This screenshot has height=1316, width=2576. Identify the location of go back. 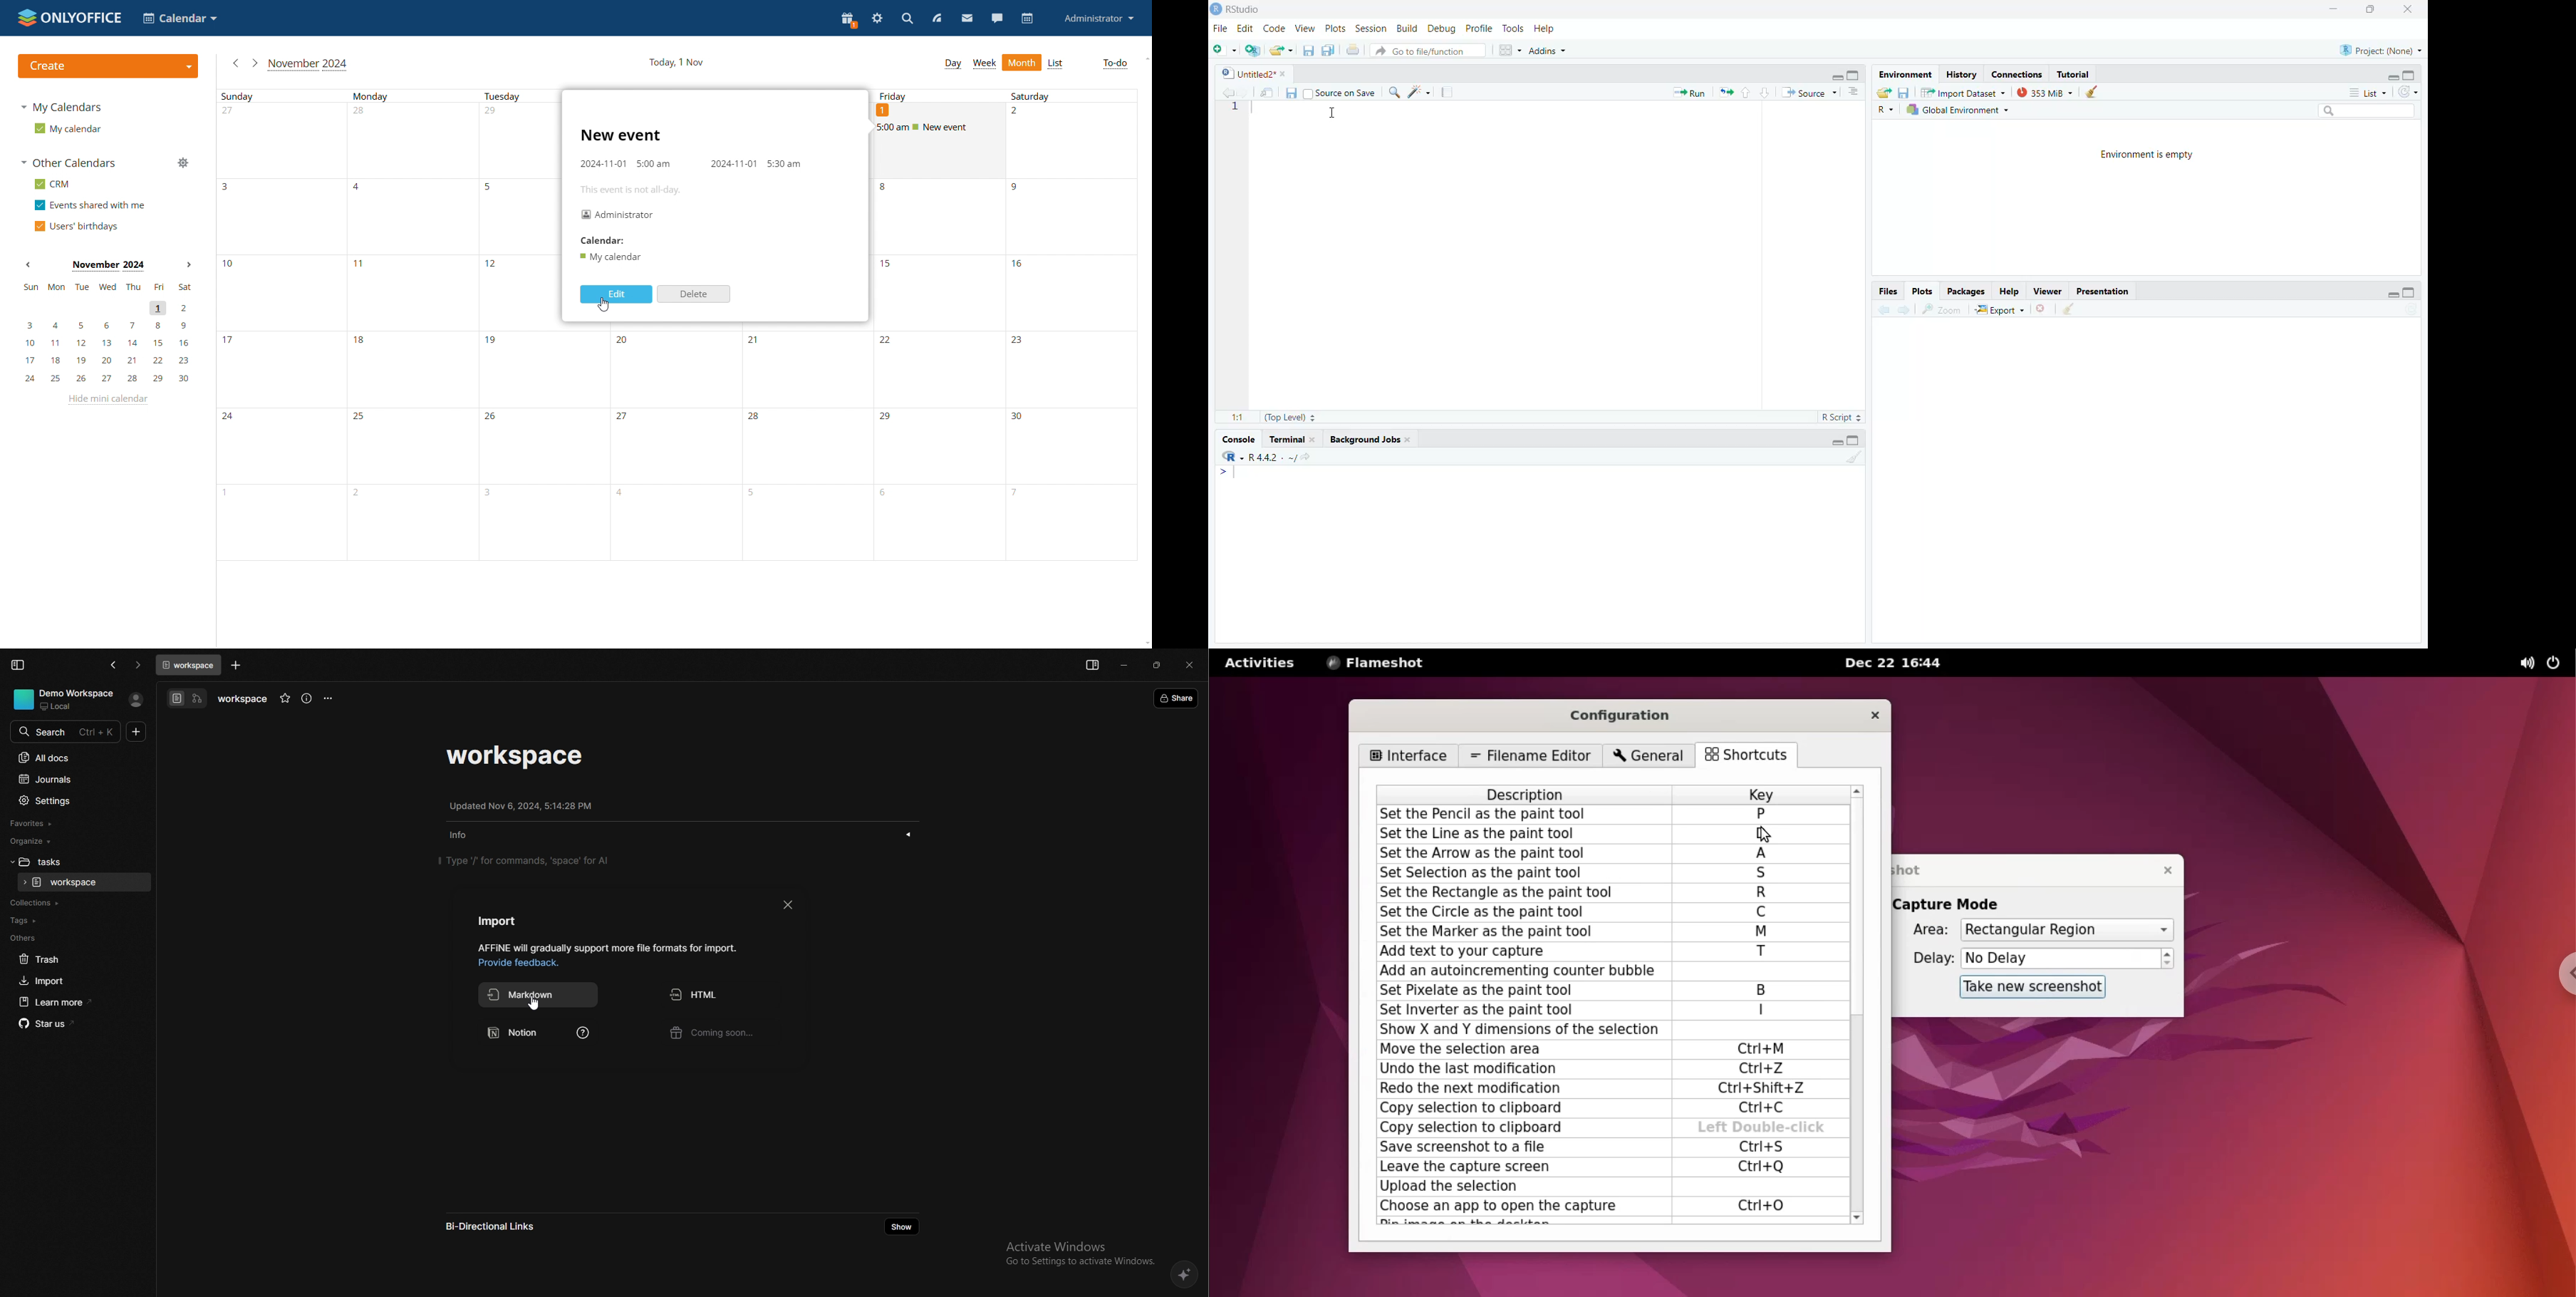
(114, 665).